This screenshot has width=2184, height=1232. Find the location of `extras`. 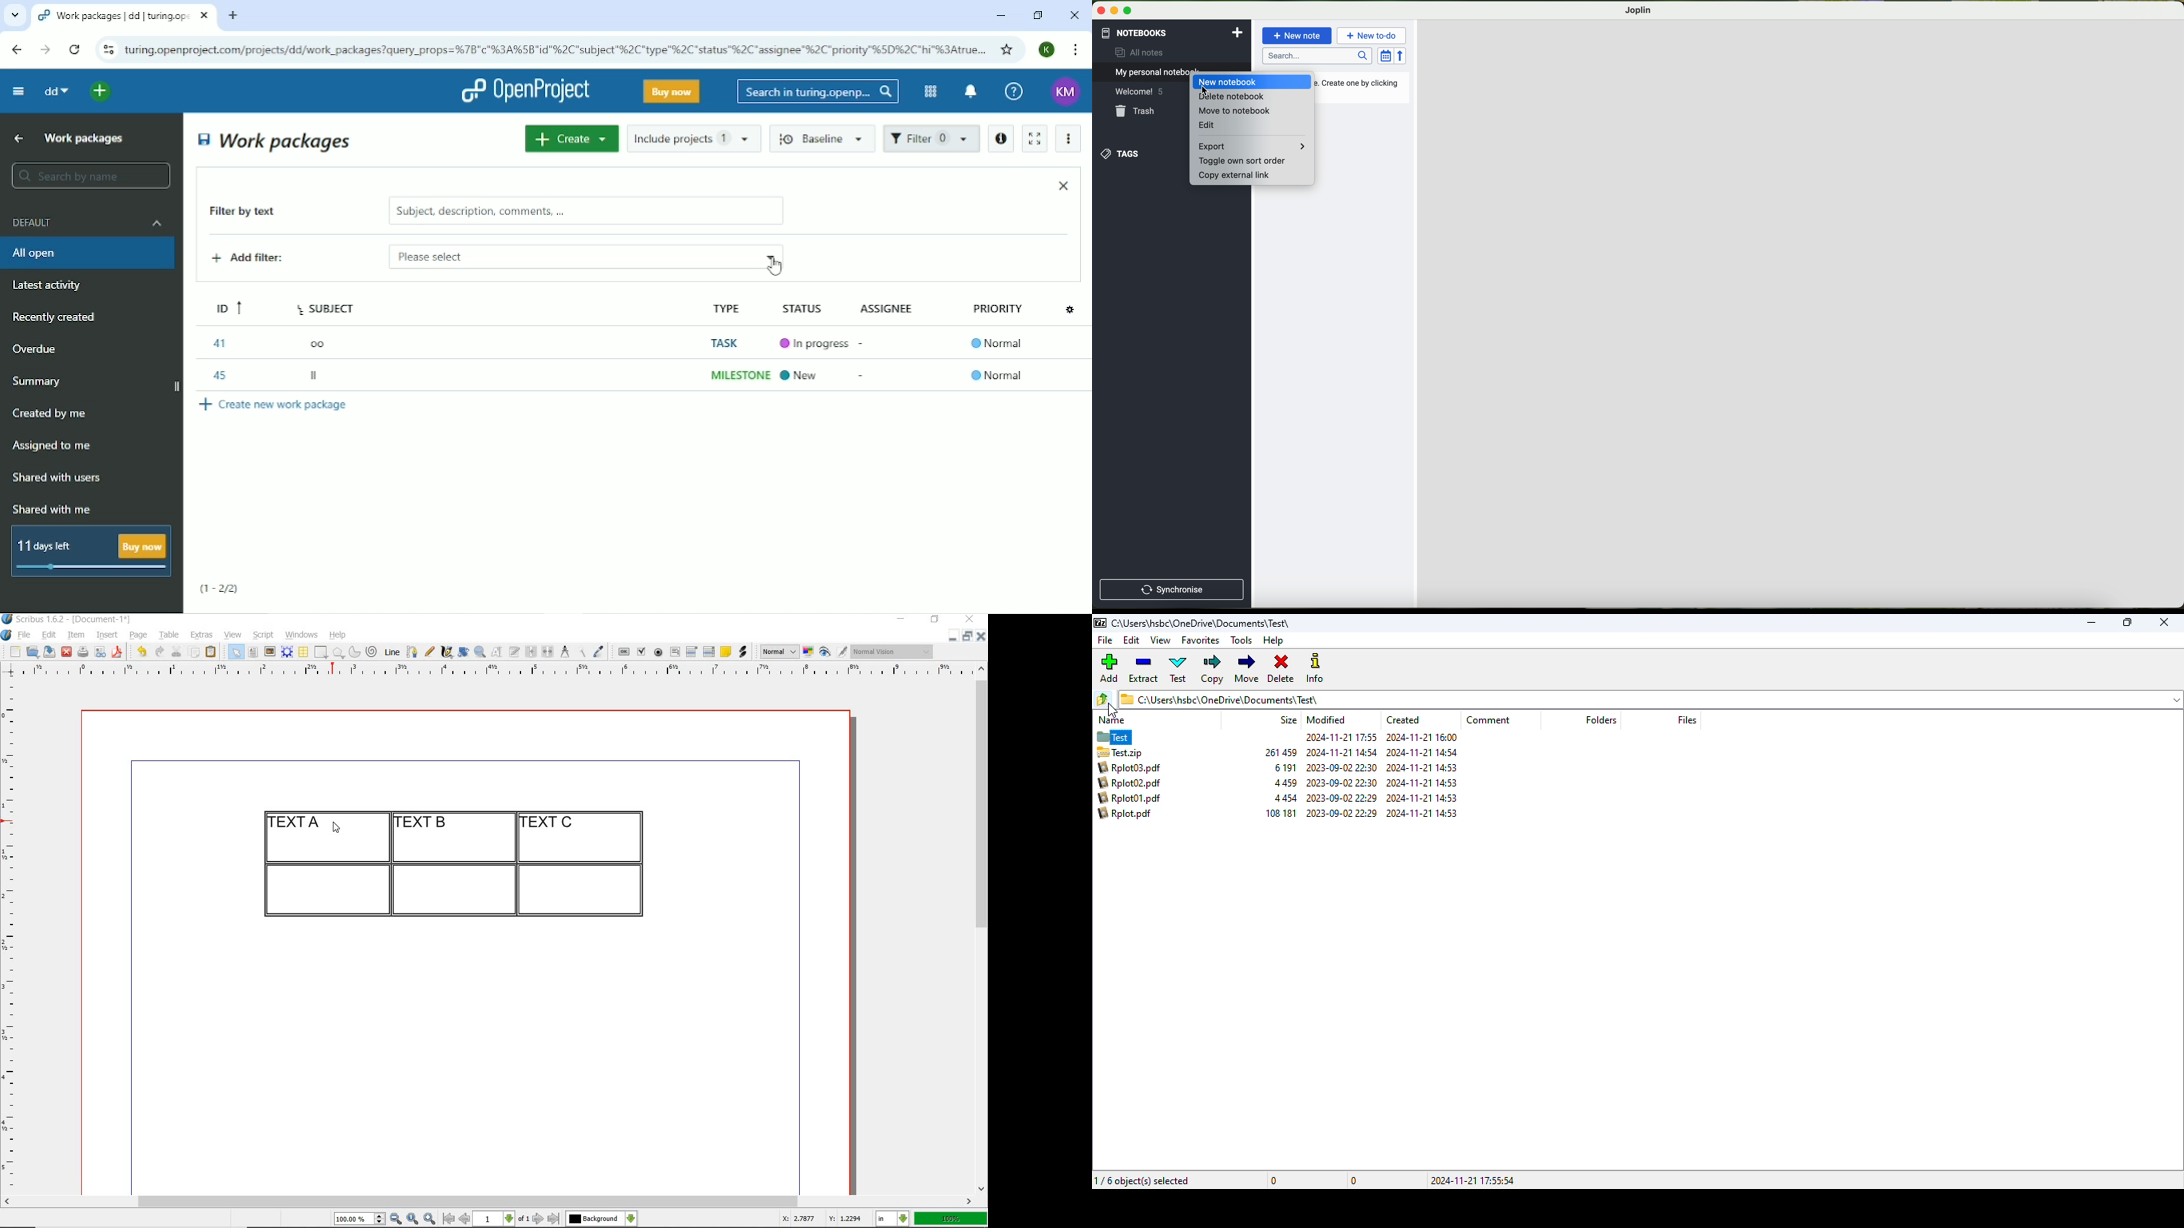

extras is located at coordinates (202, 636).